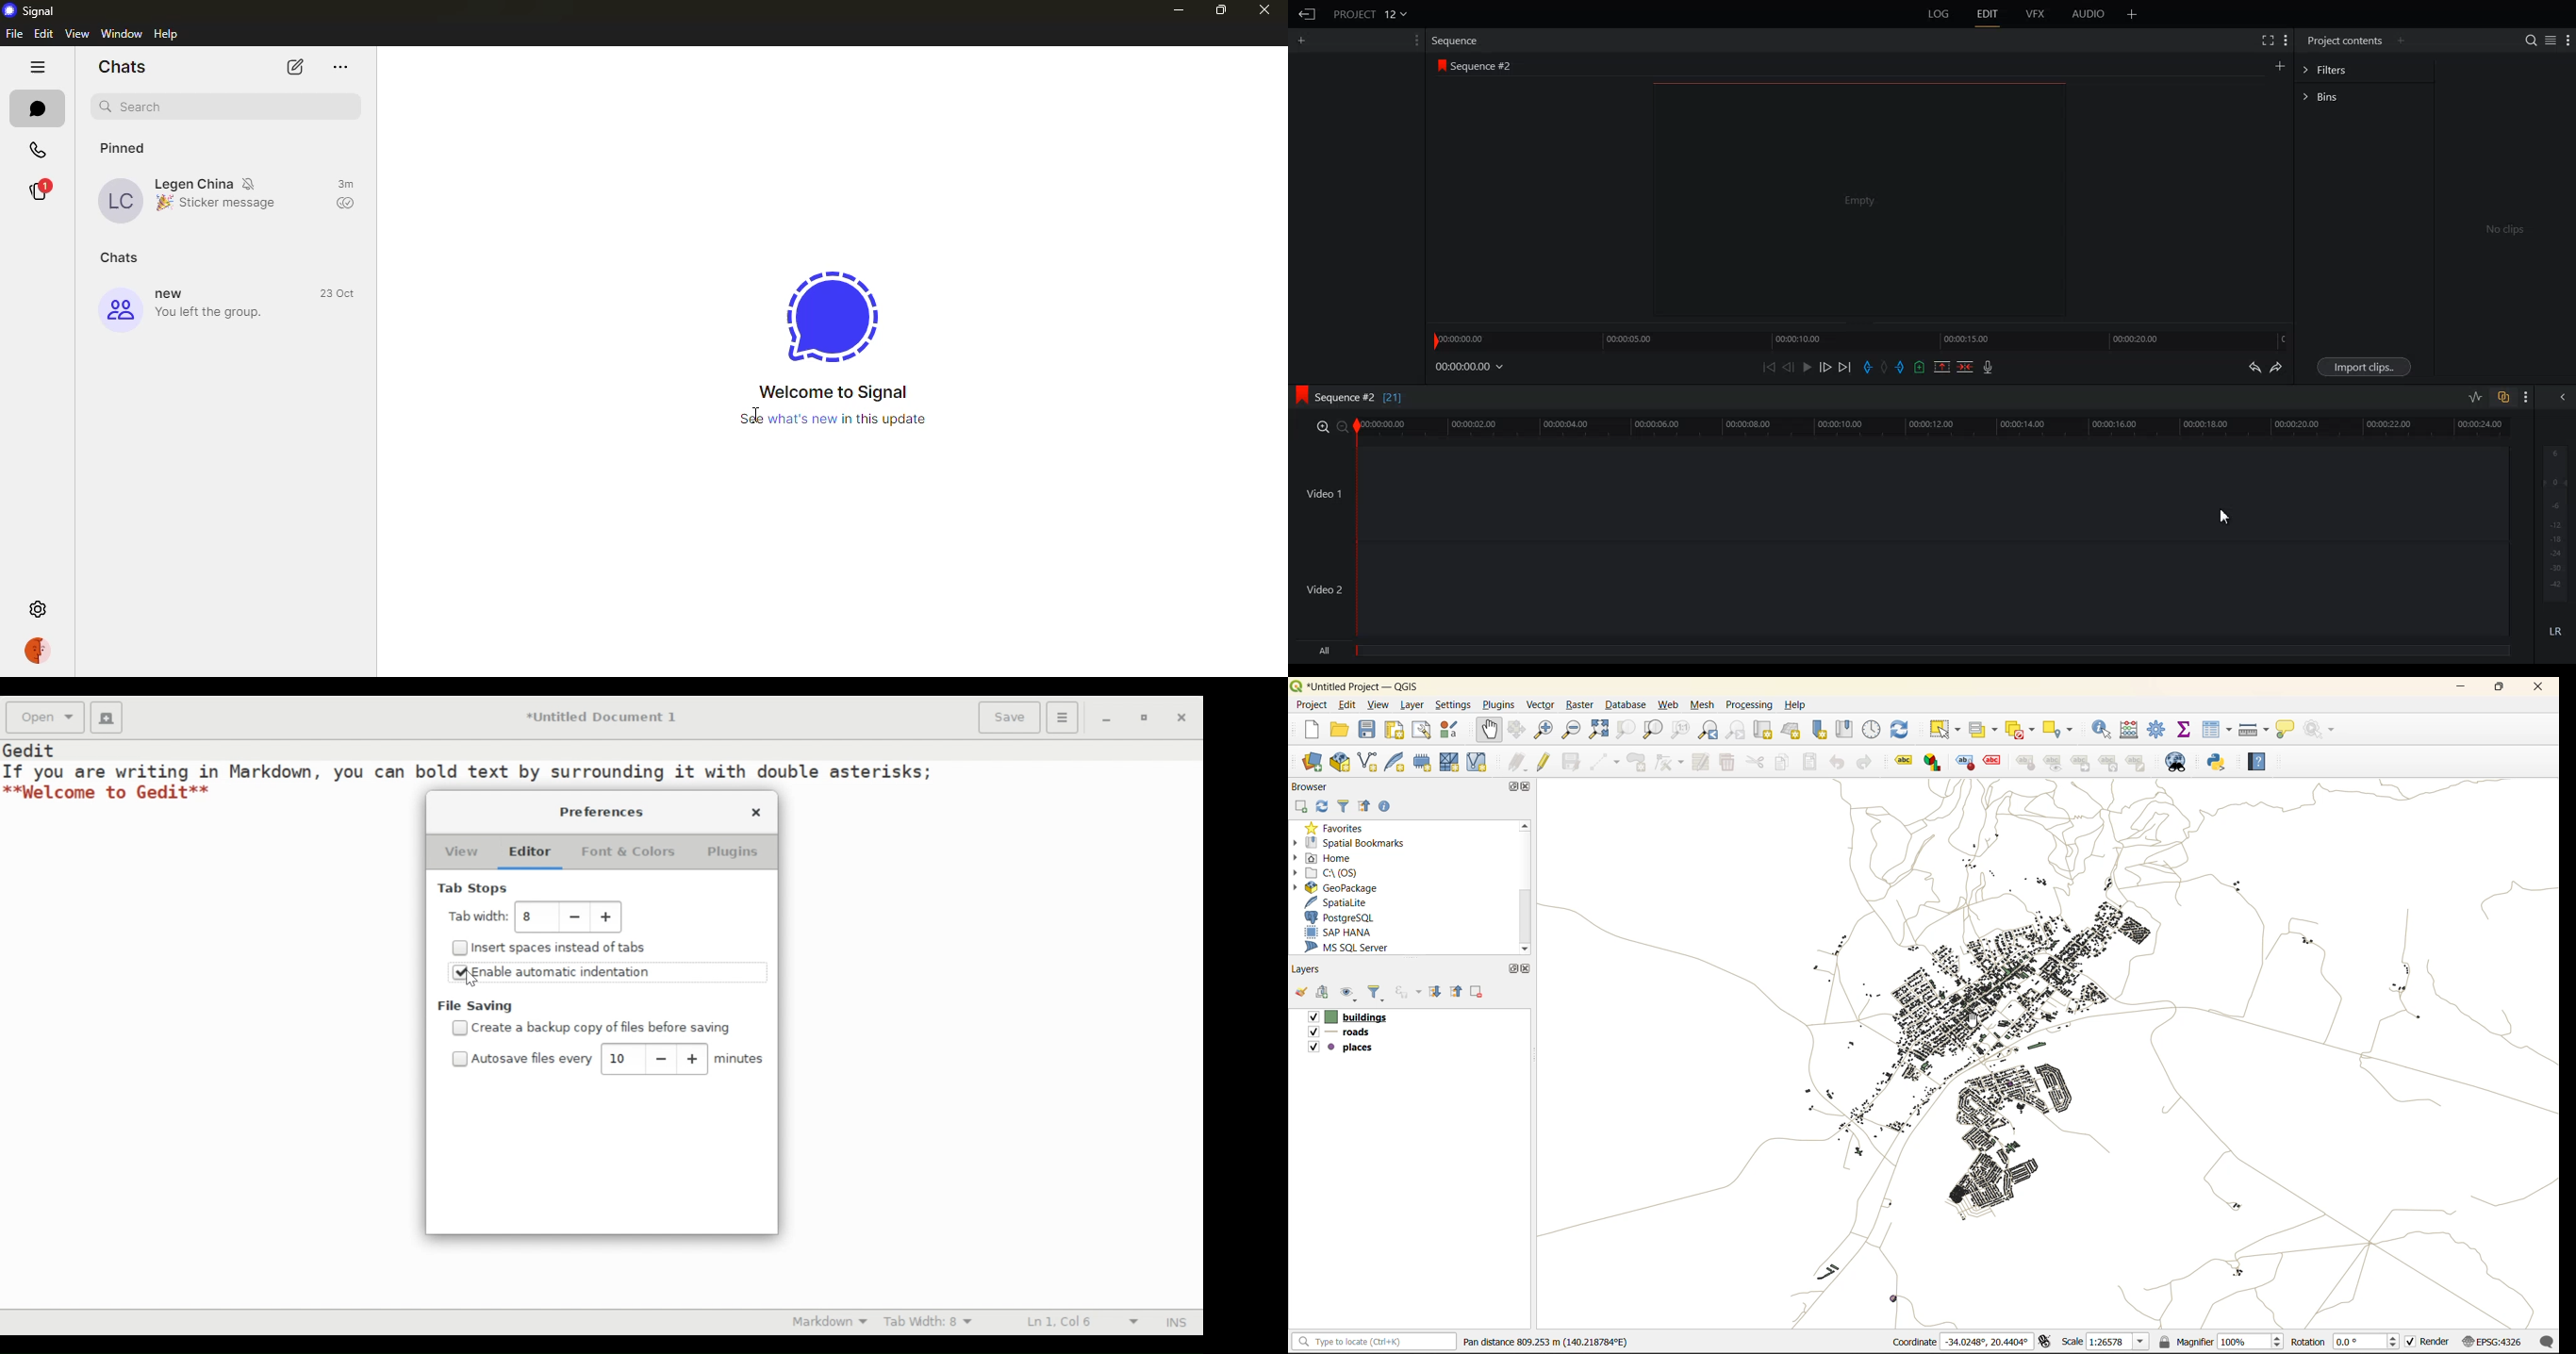 The image size is (2576, 1372). What do you see at coordinates (1526, 887) in the screenshot?
I see `scroll bar` at bounding box center [1526, 887].